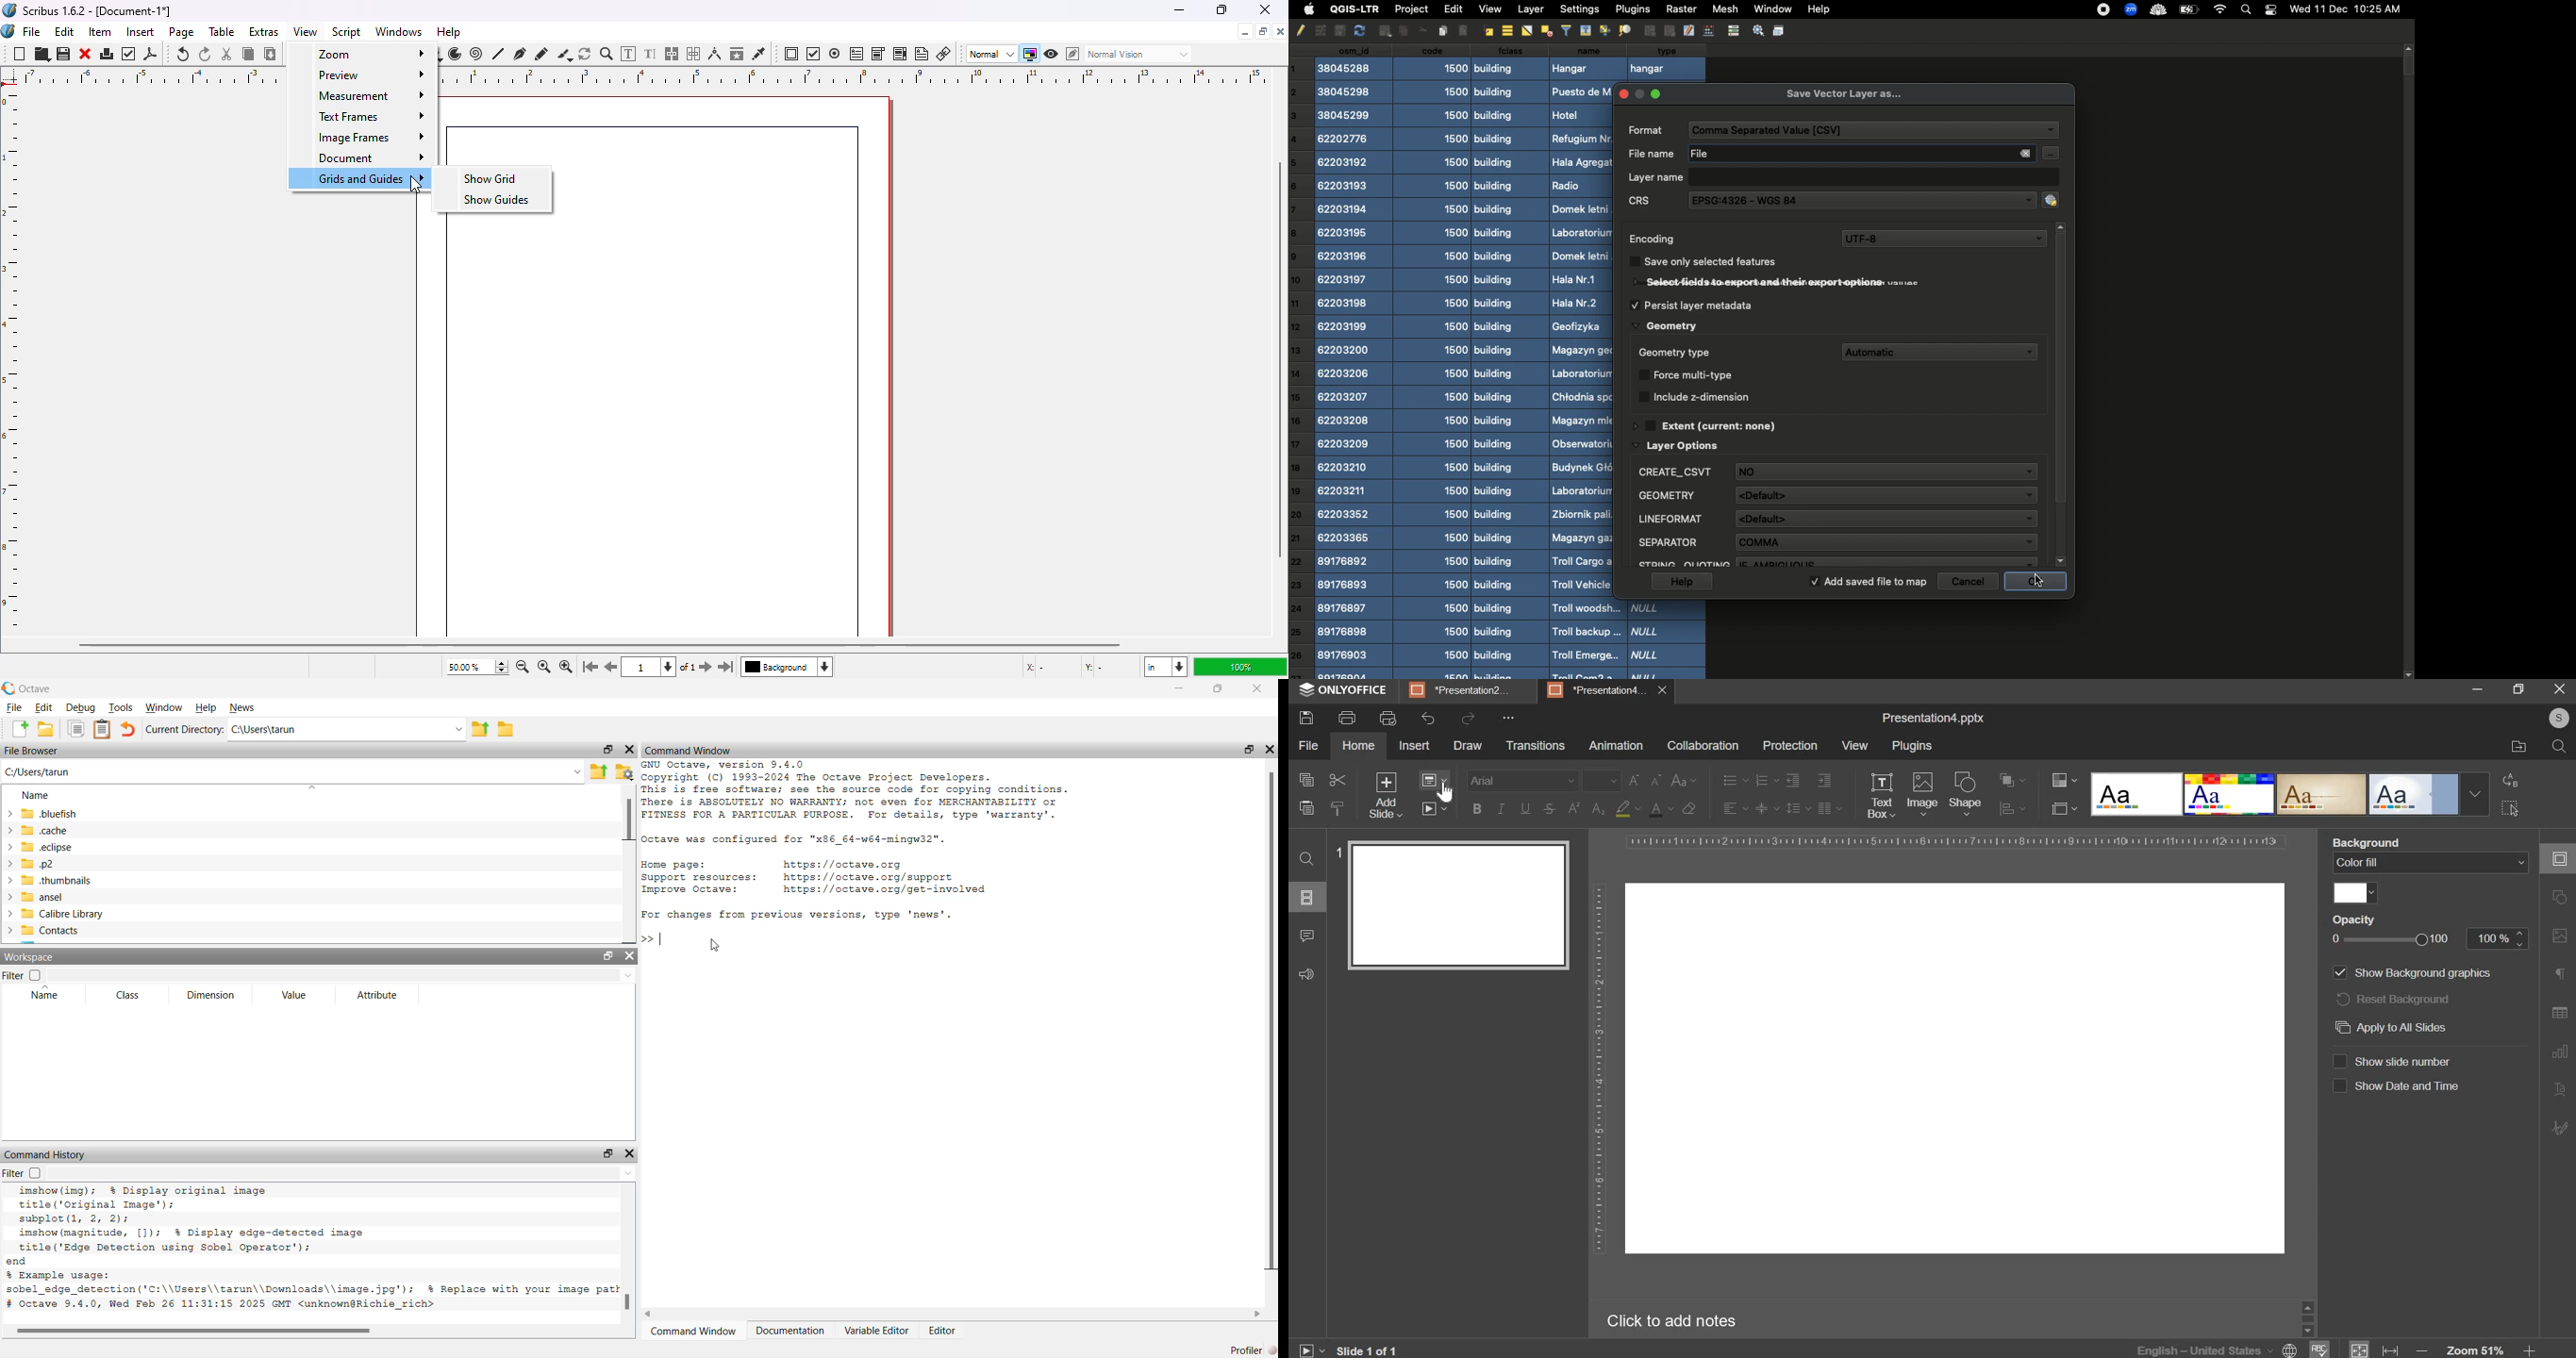 The height and width of the screenshot is (1372, 2576). What do you see at coordinates (2479, 690) in the screenshot?
I see `minimize` at bounding box center [2479, 690].